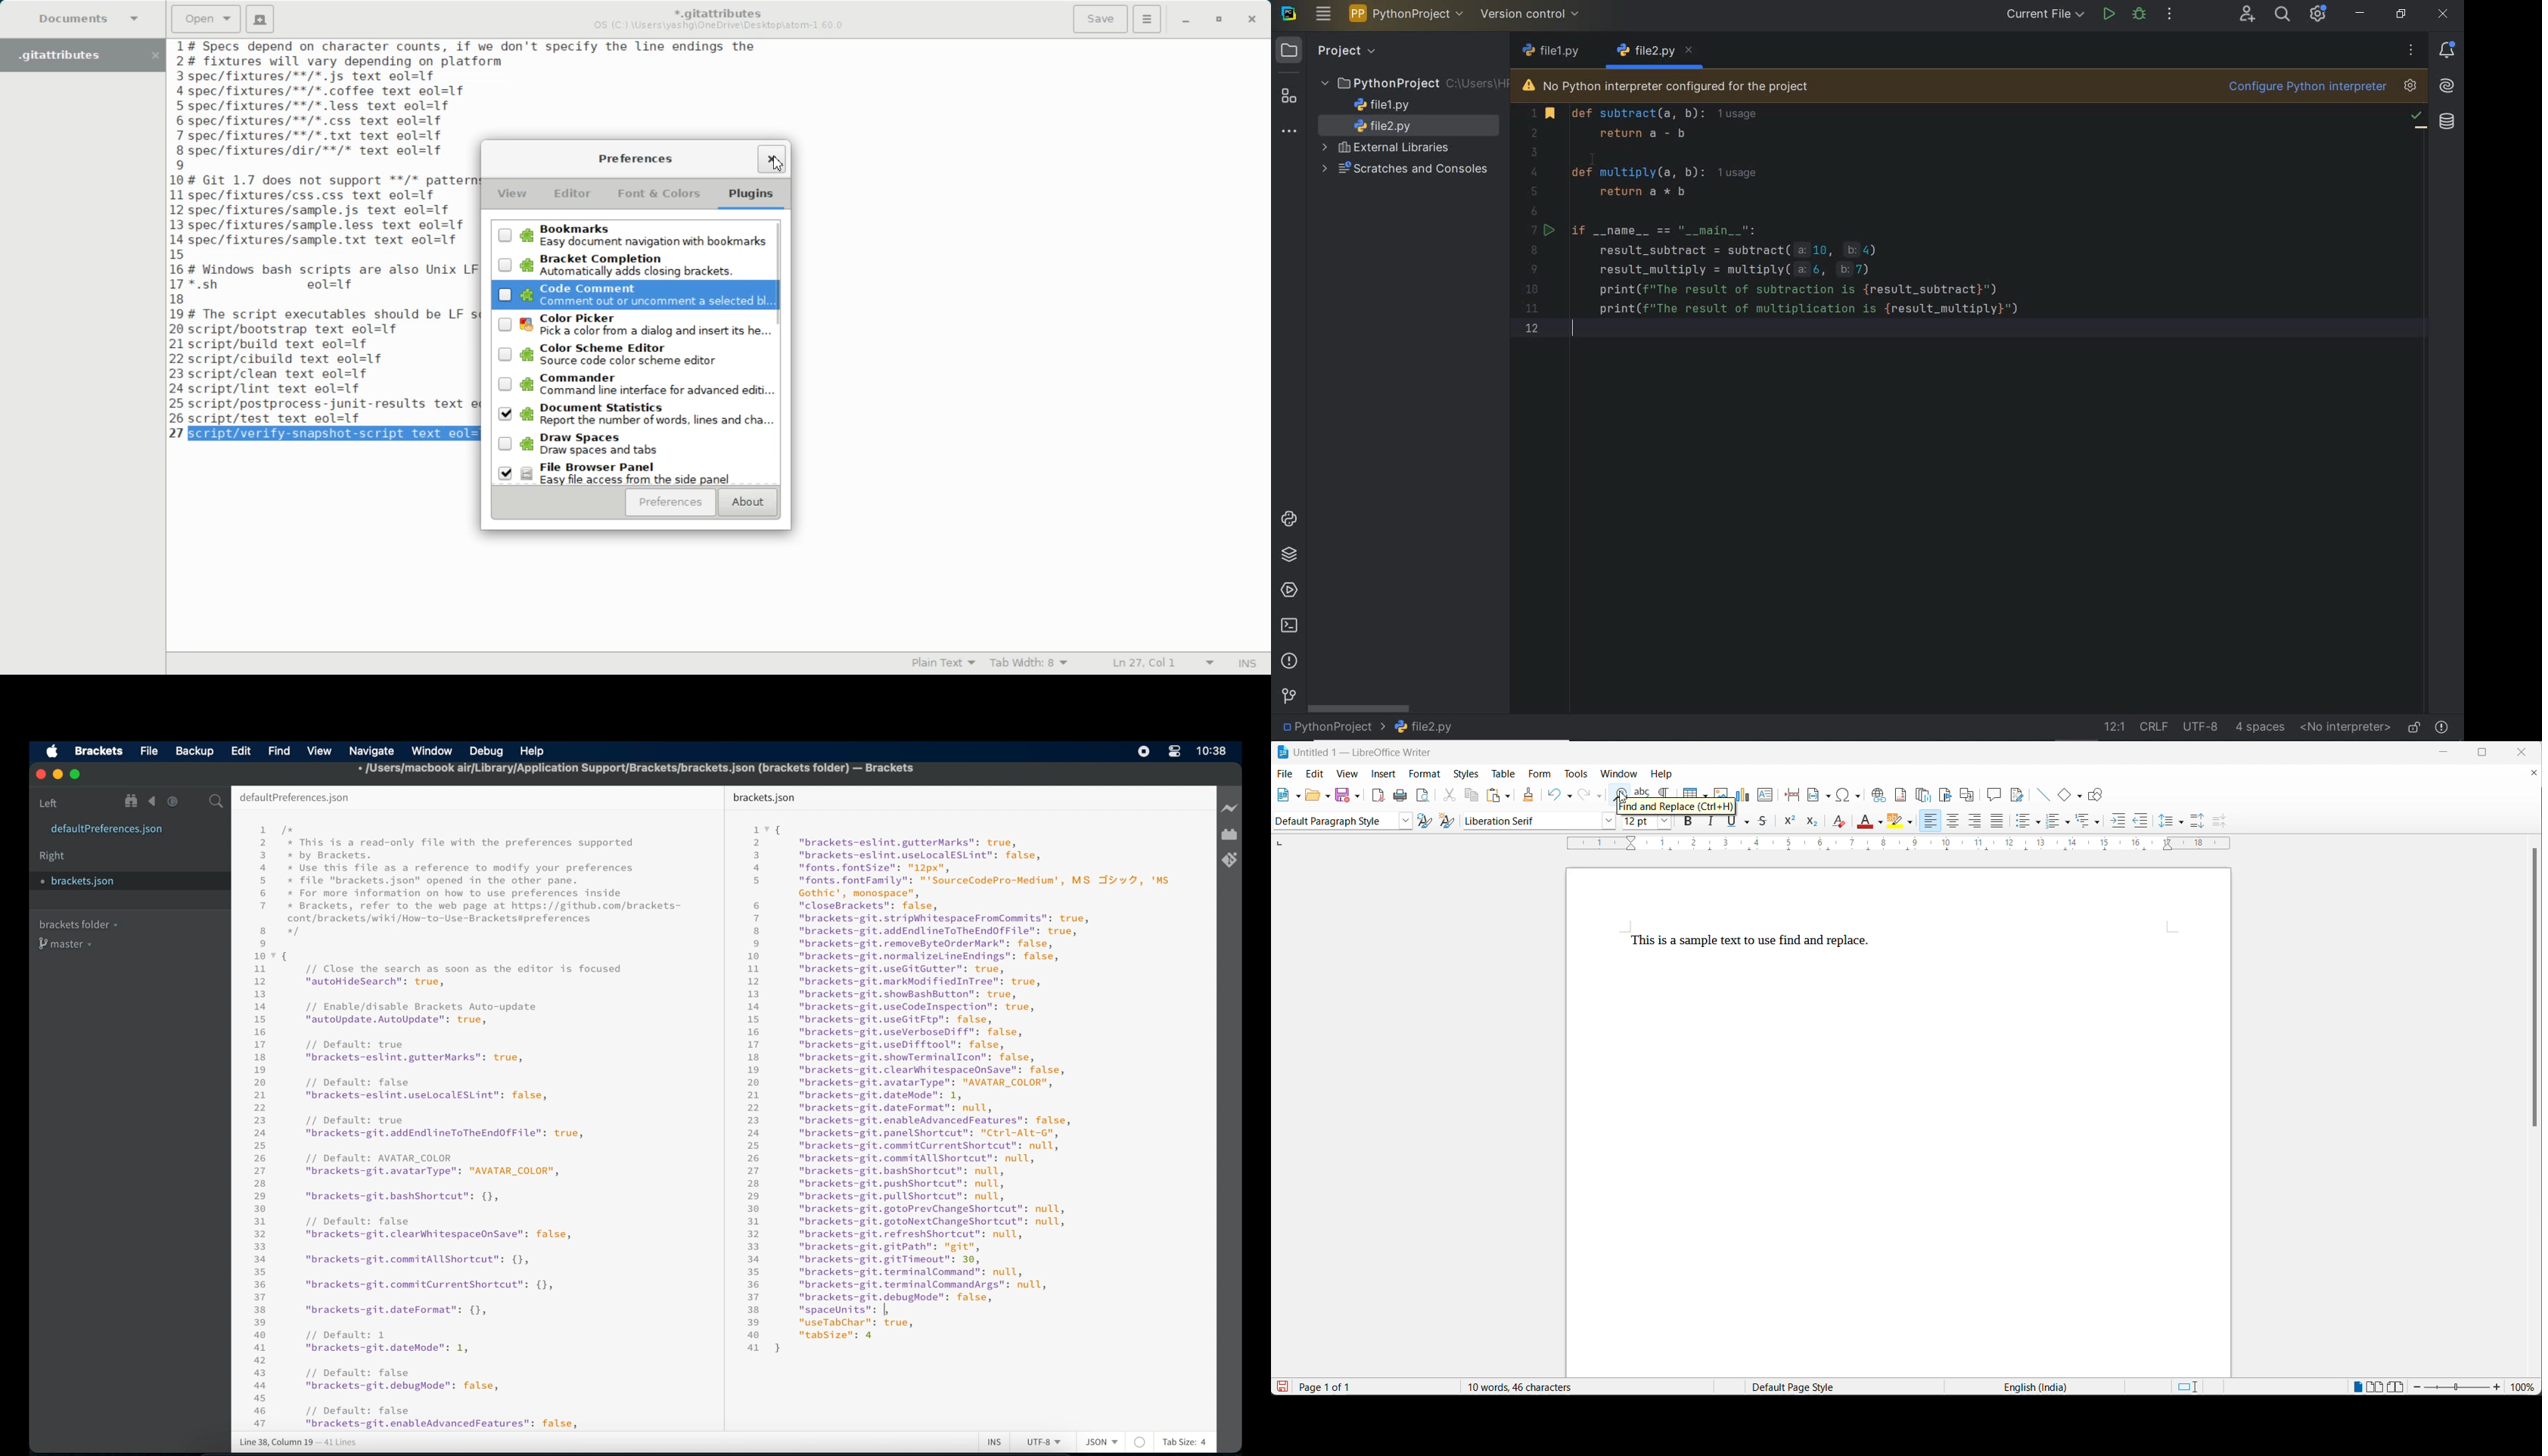 The width and height of the screenshot is (2548, 1456). What do you see at coordinates (1967, 795) in the screenshot?
I see `insert cross-reference` at bounding box center [1967, 795].